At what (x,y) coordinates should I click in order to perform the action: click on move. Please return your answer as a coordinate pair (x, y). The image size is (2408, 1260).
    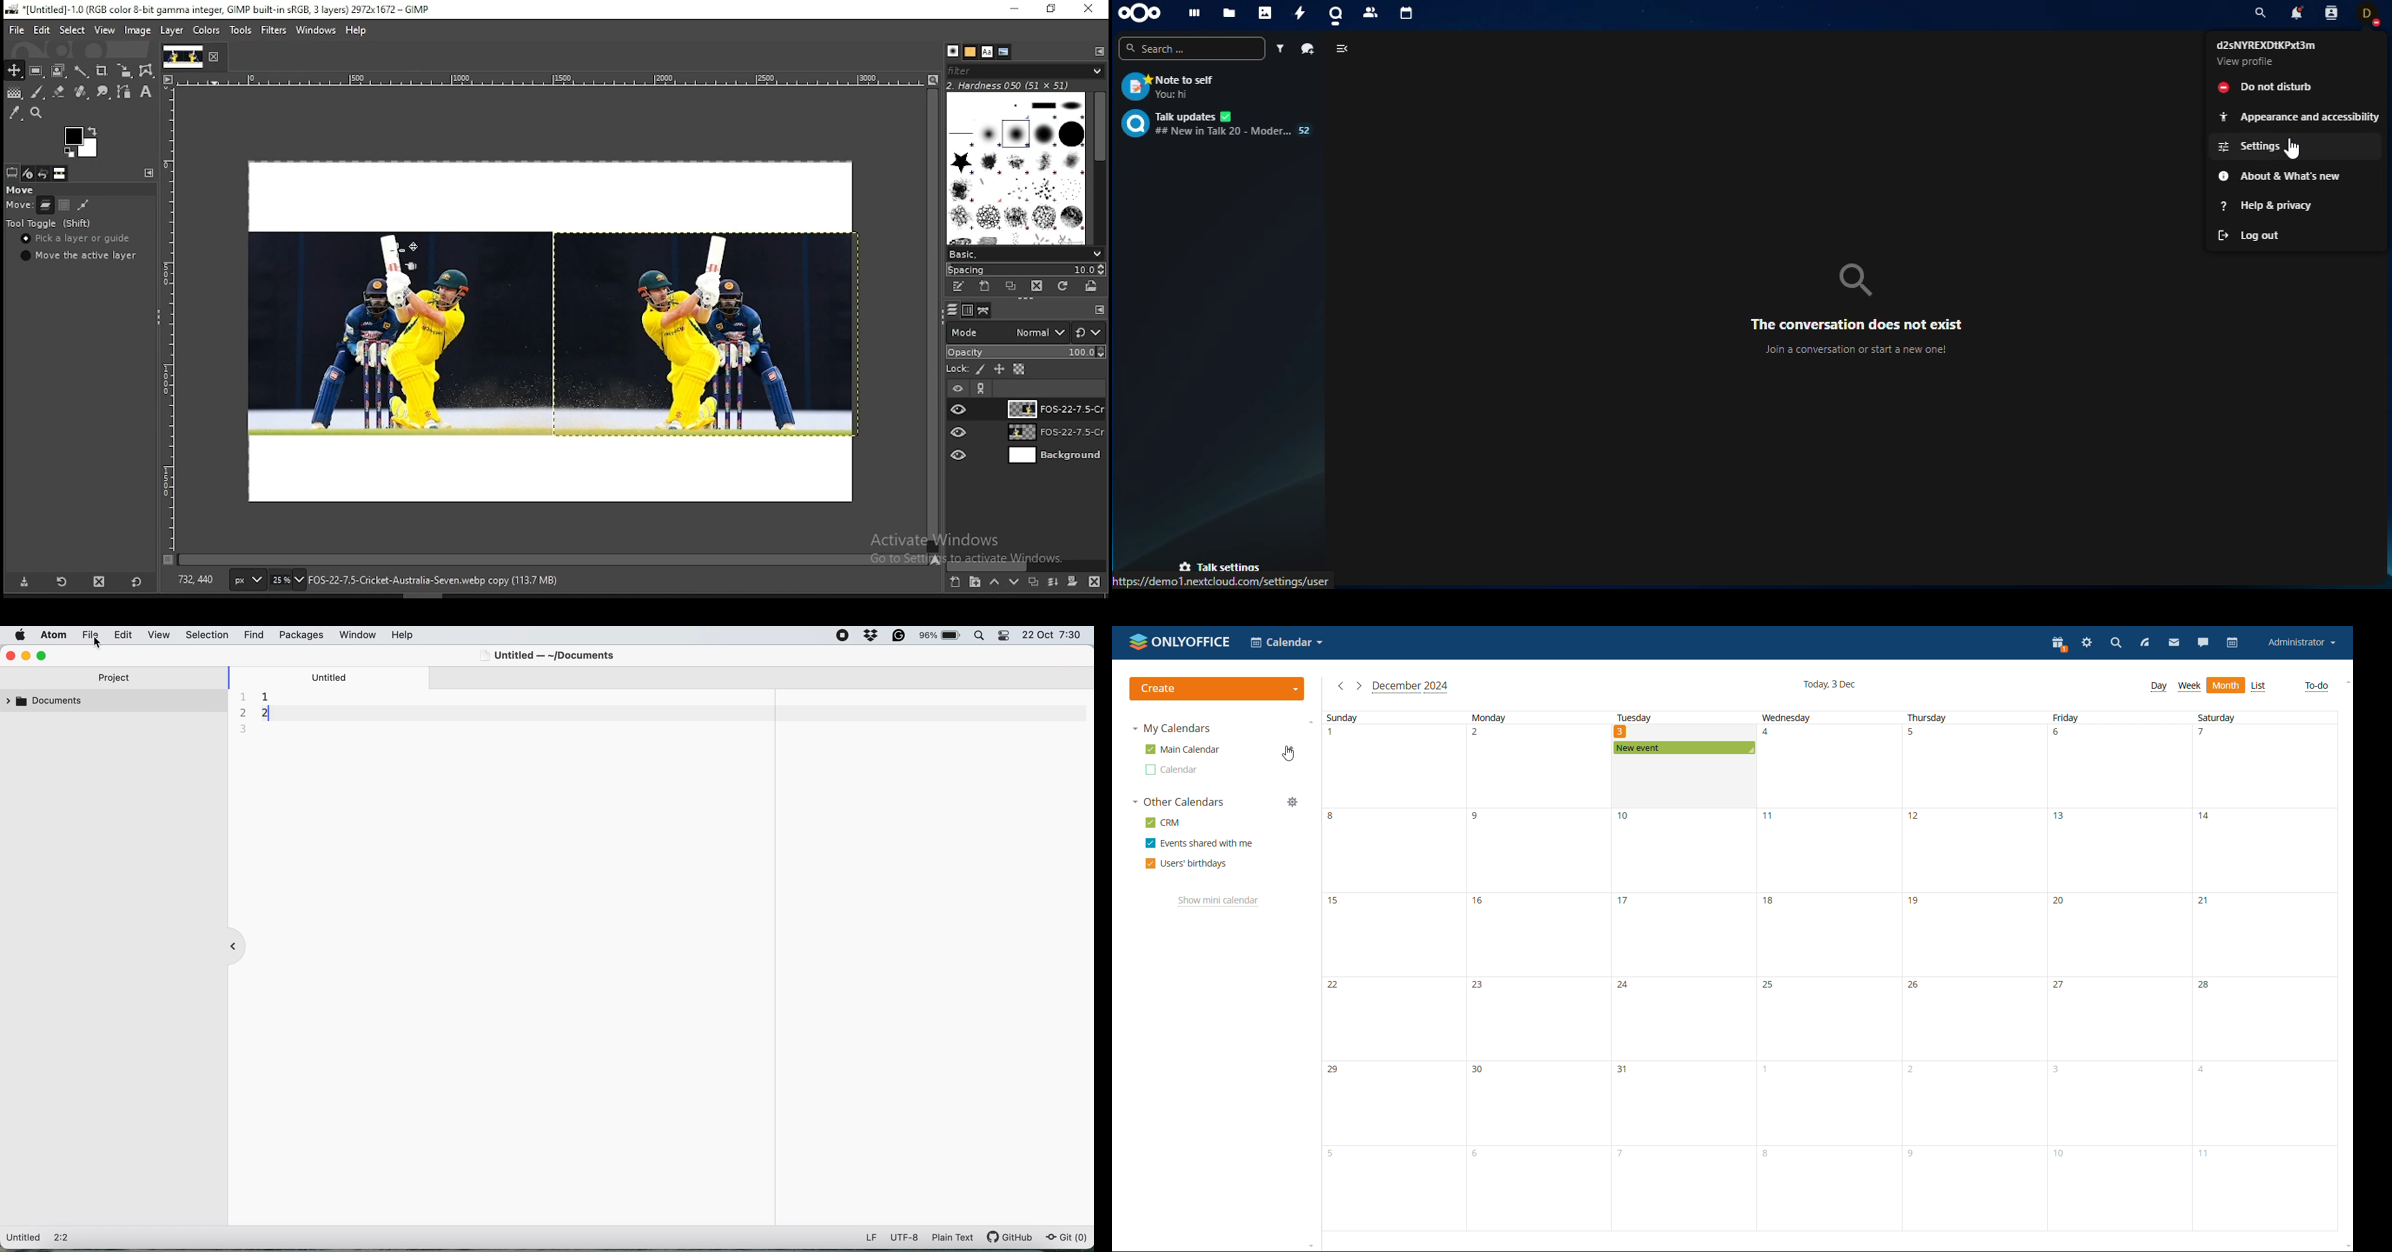
    Looking at the image, I should click on (22, 190).